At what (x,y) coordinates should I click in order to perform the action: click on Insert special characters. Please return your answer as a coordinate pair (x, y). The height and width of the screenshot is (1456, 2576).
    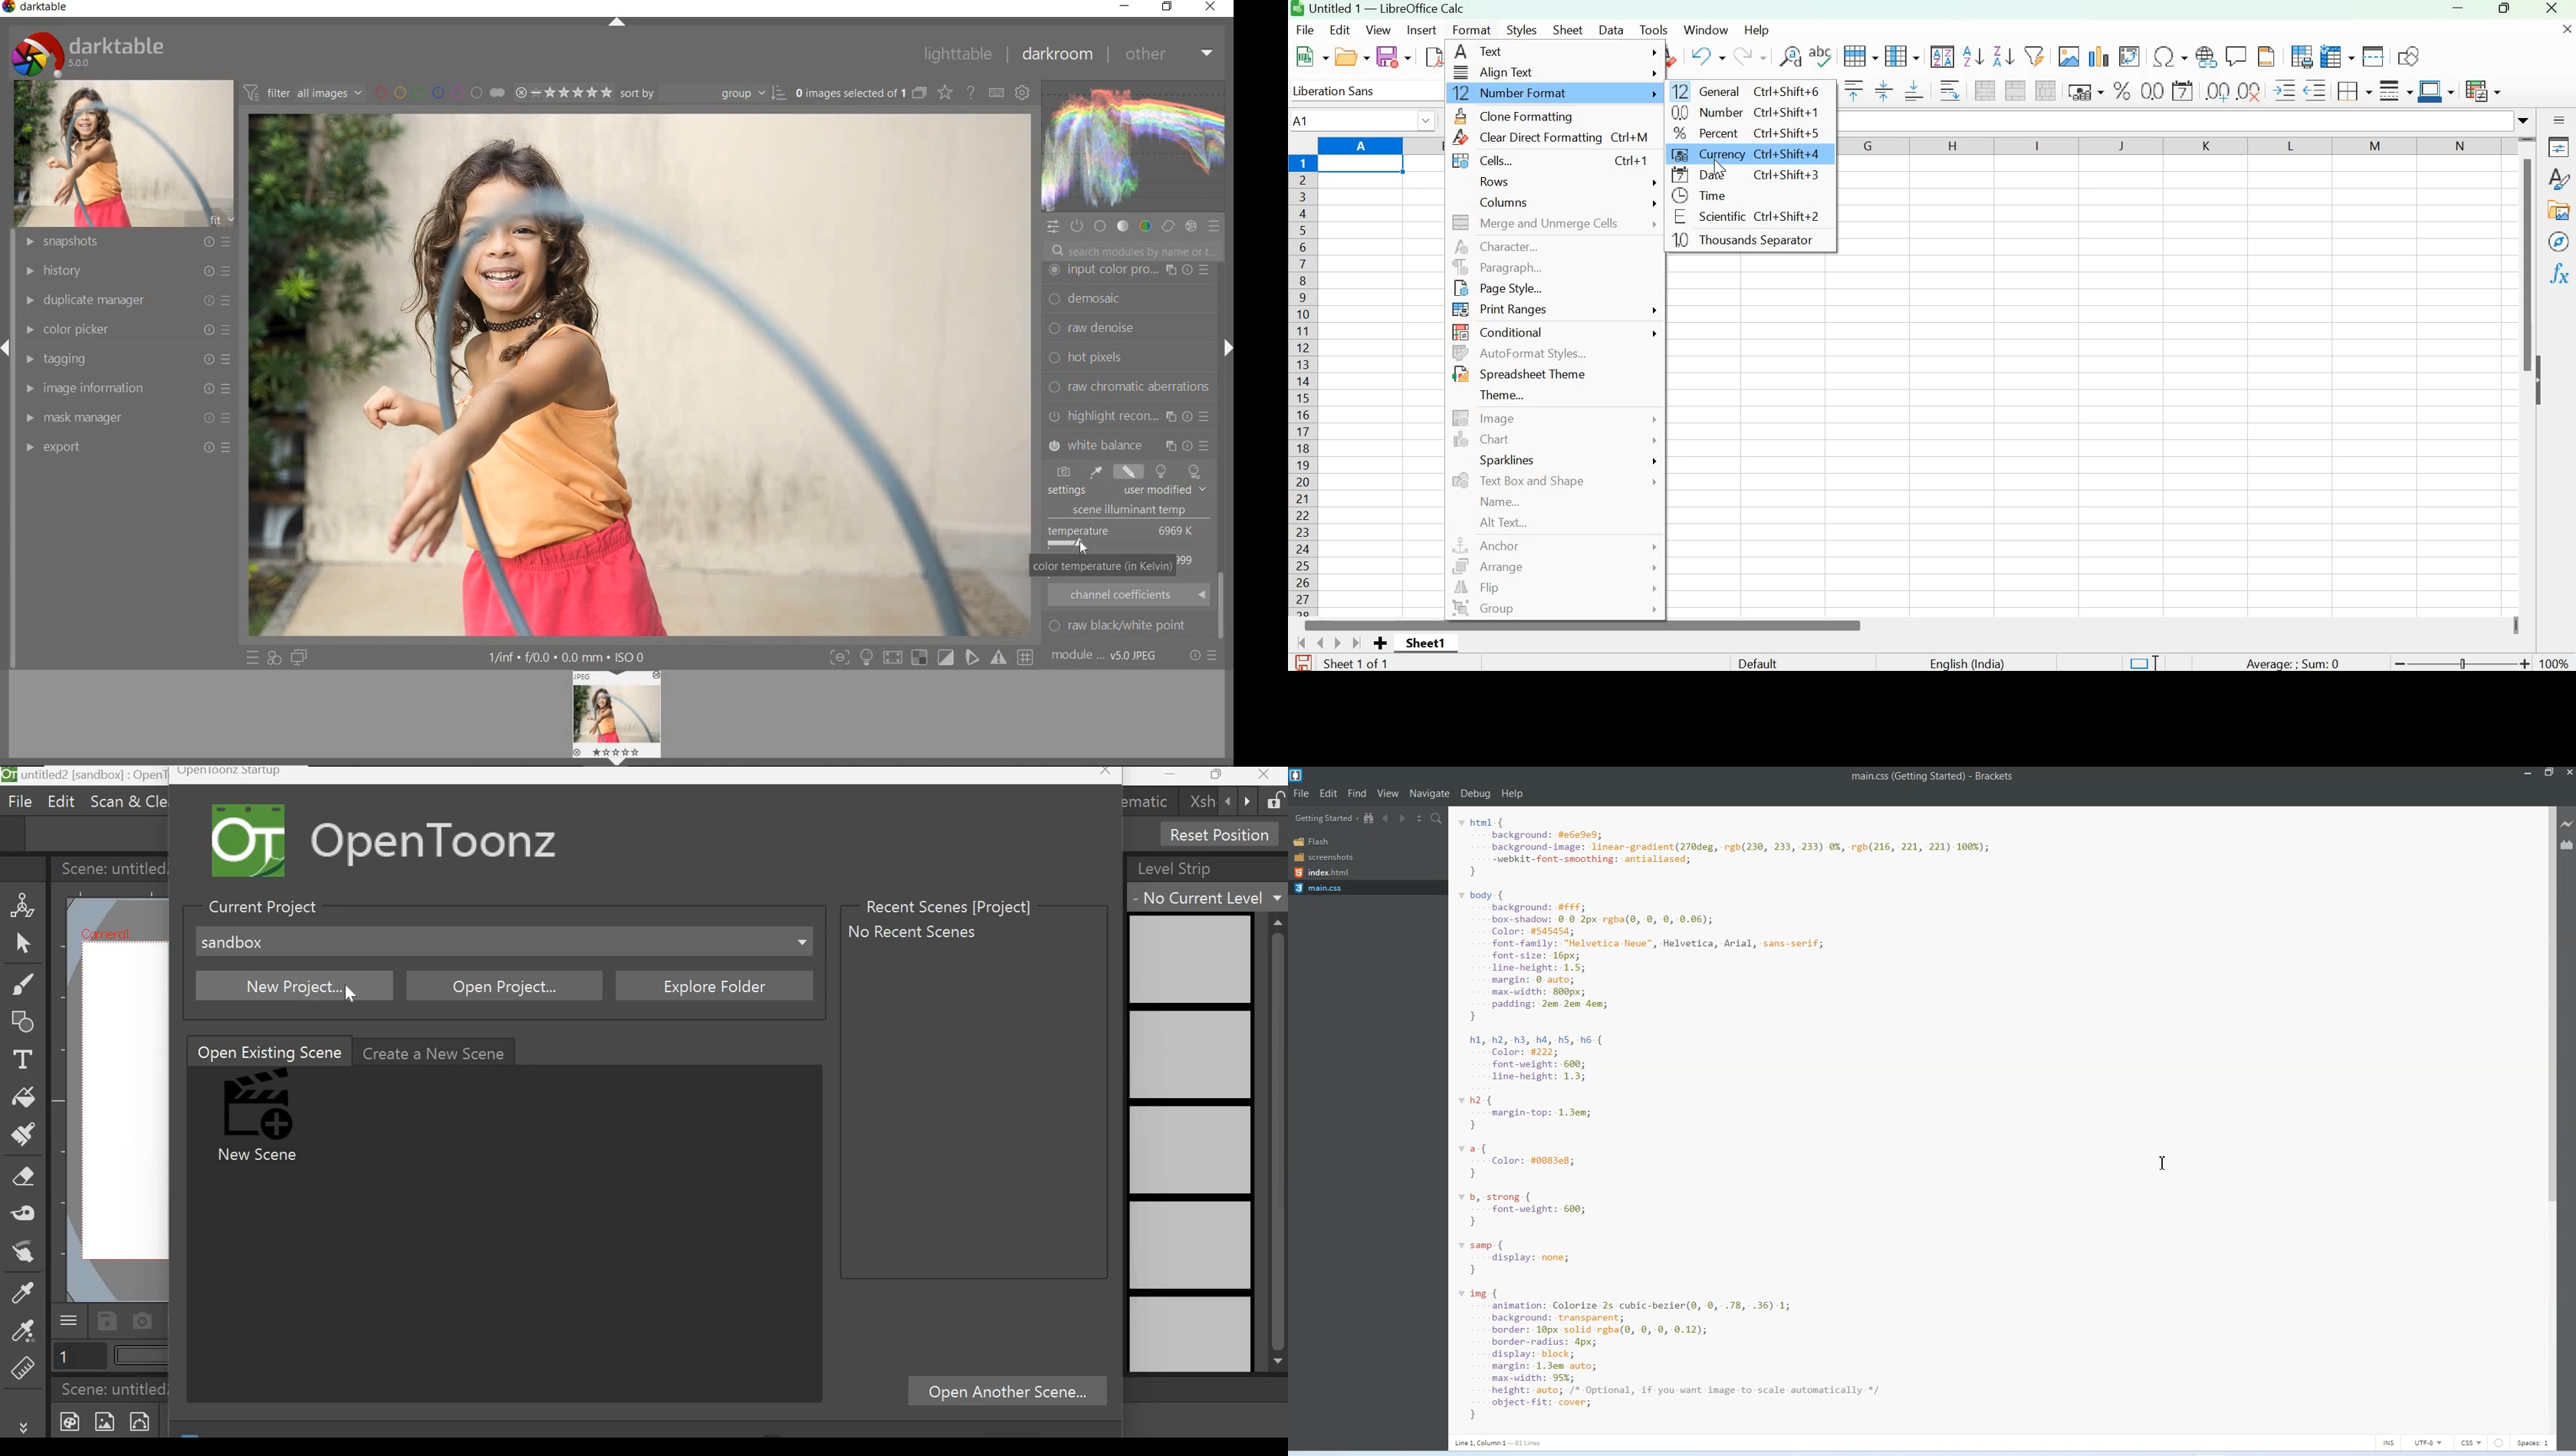
    Looking at the image, I should click on (2169, 54).